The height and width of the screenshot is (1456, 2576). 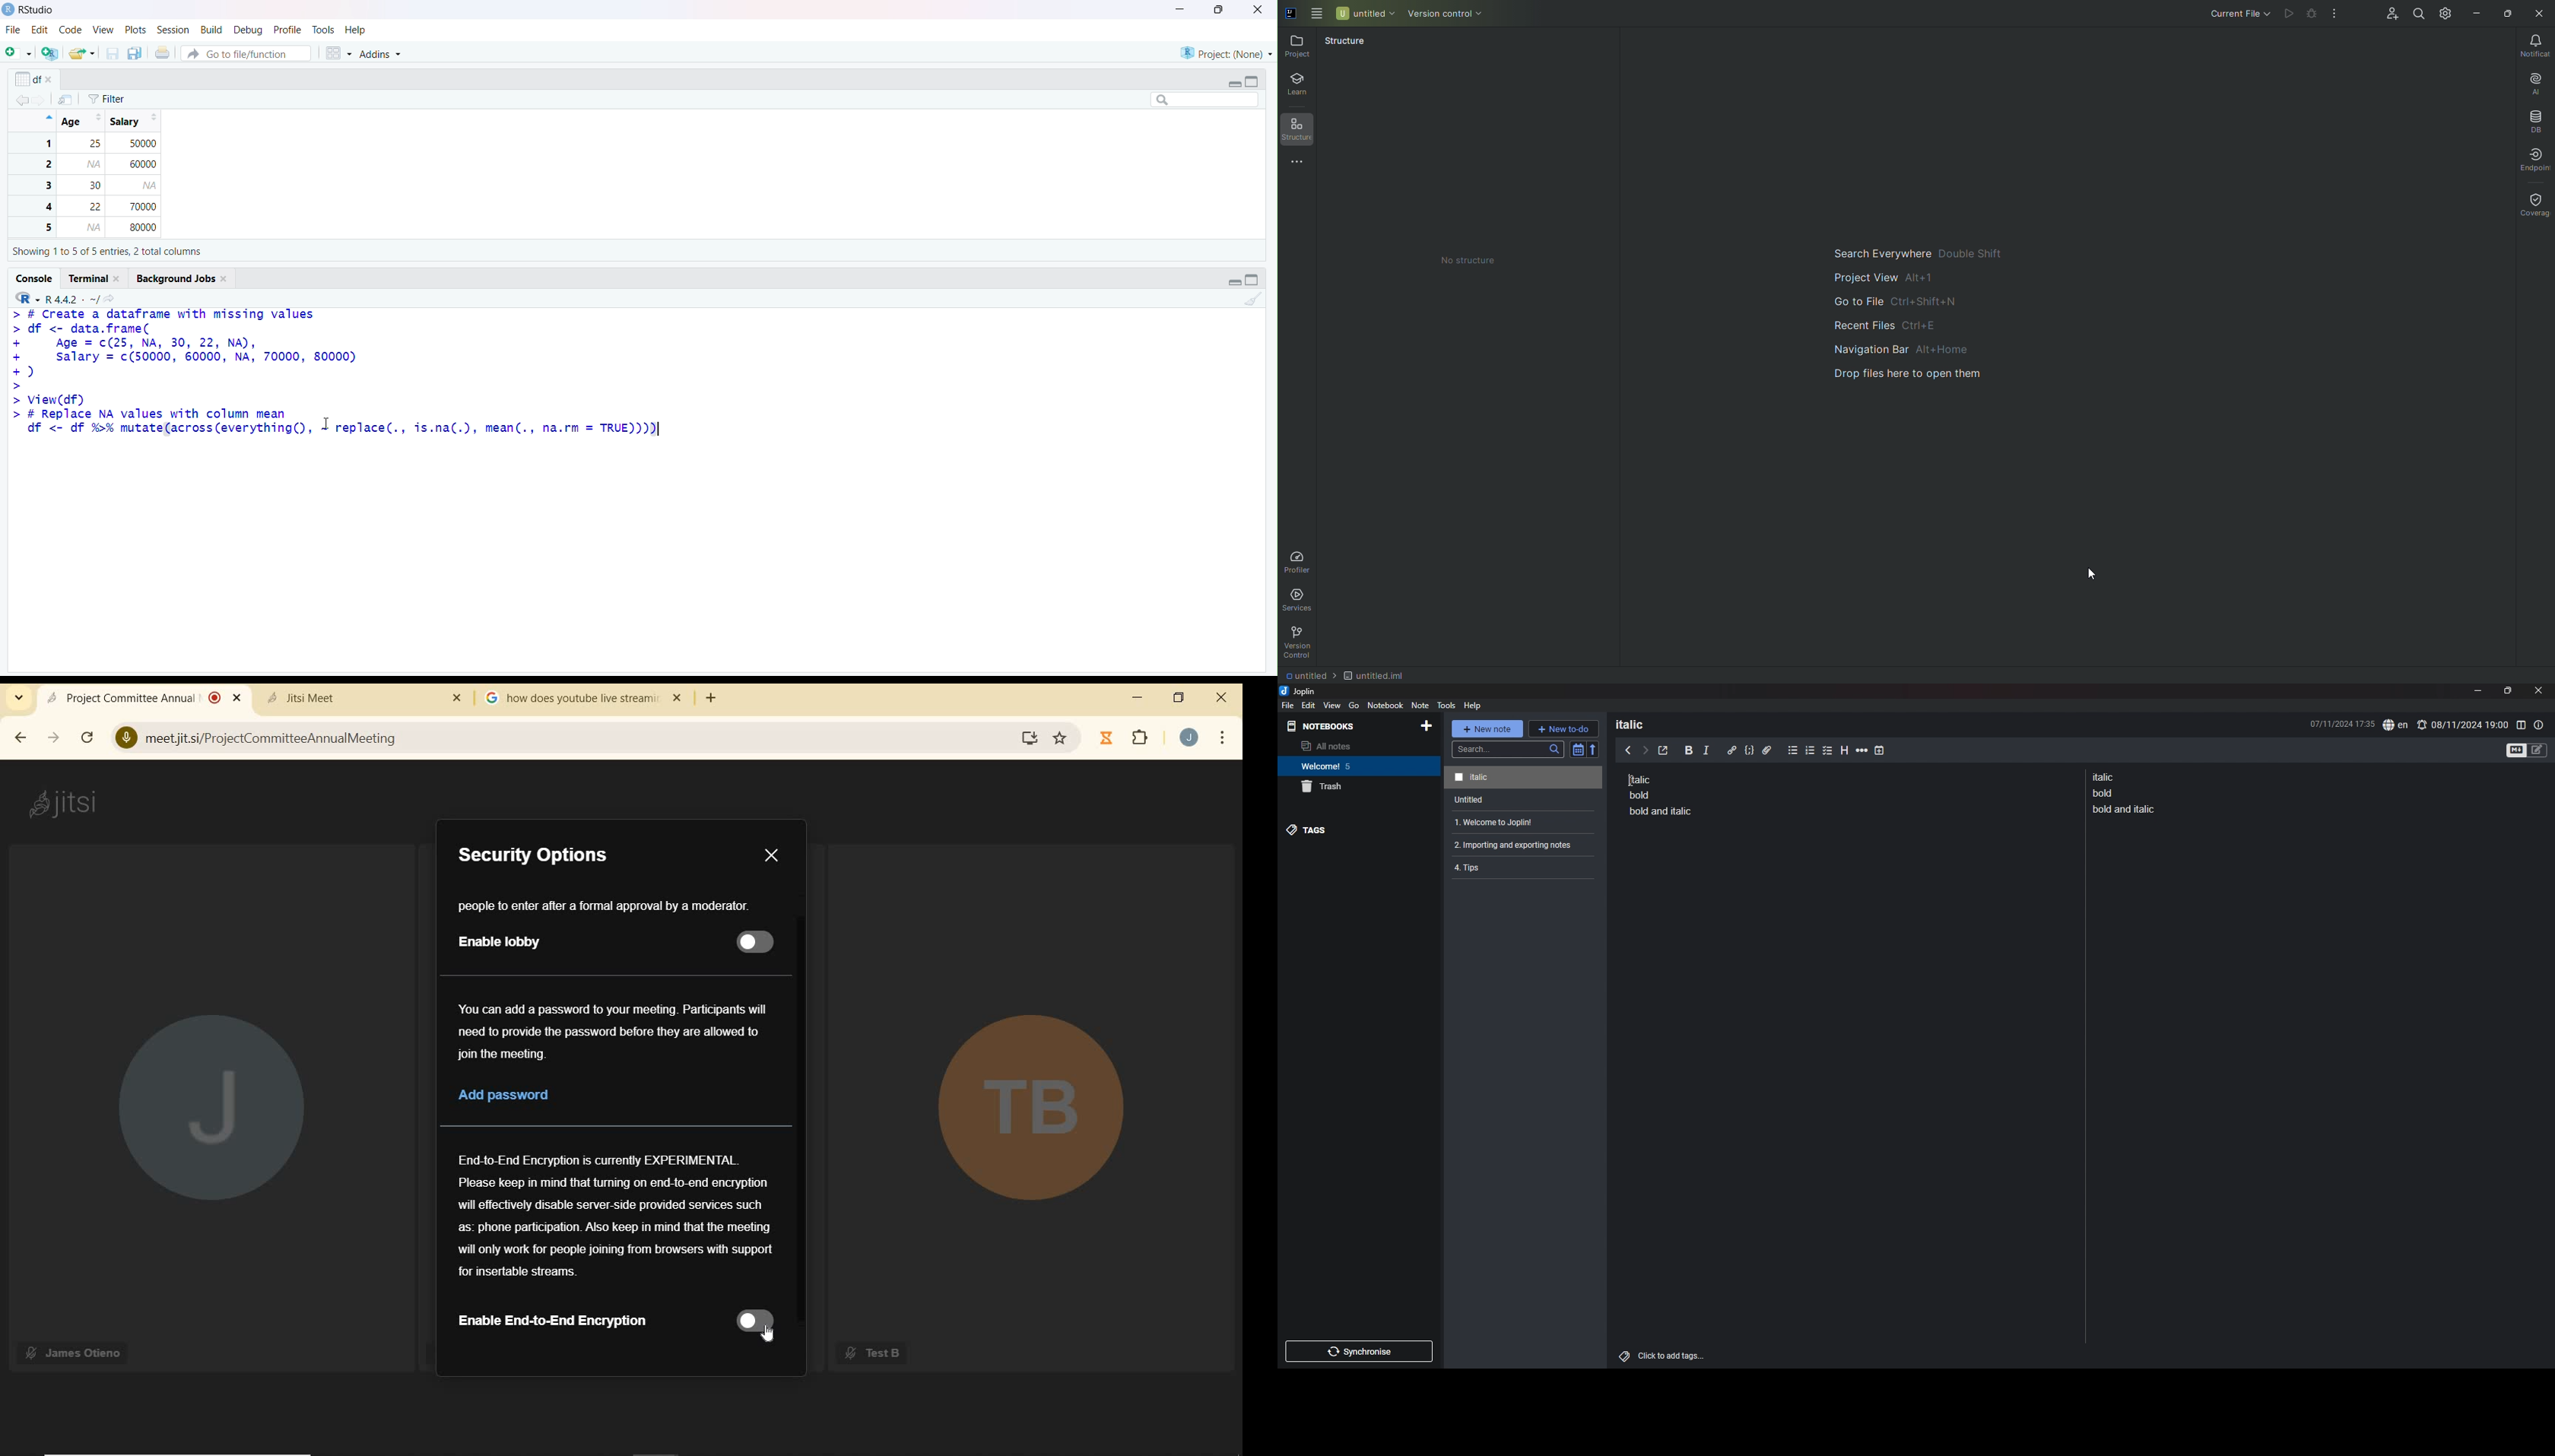 I want to click on Open an existing file (Ctrl + O), so click(x=82, y=53).